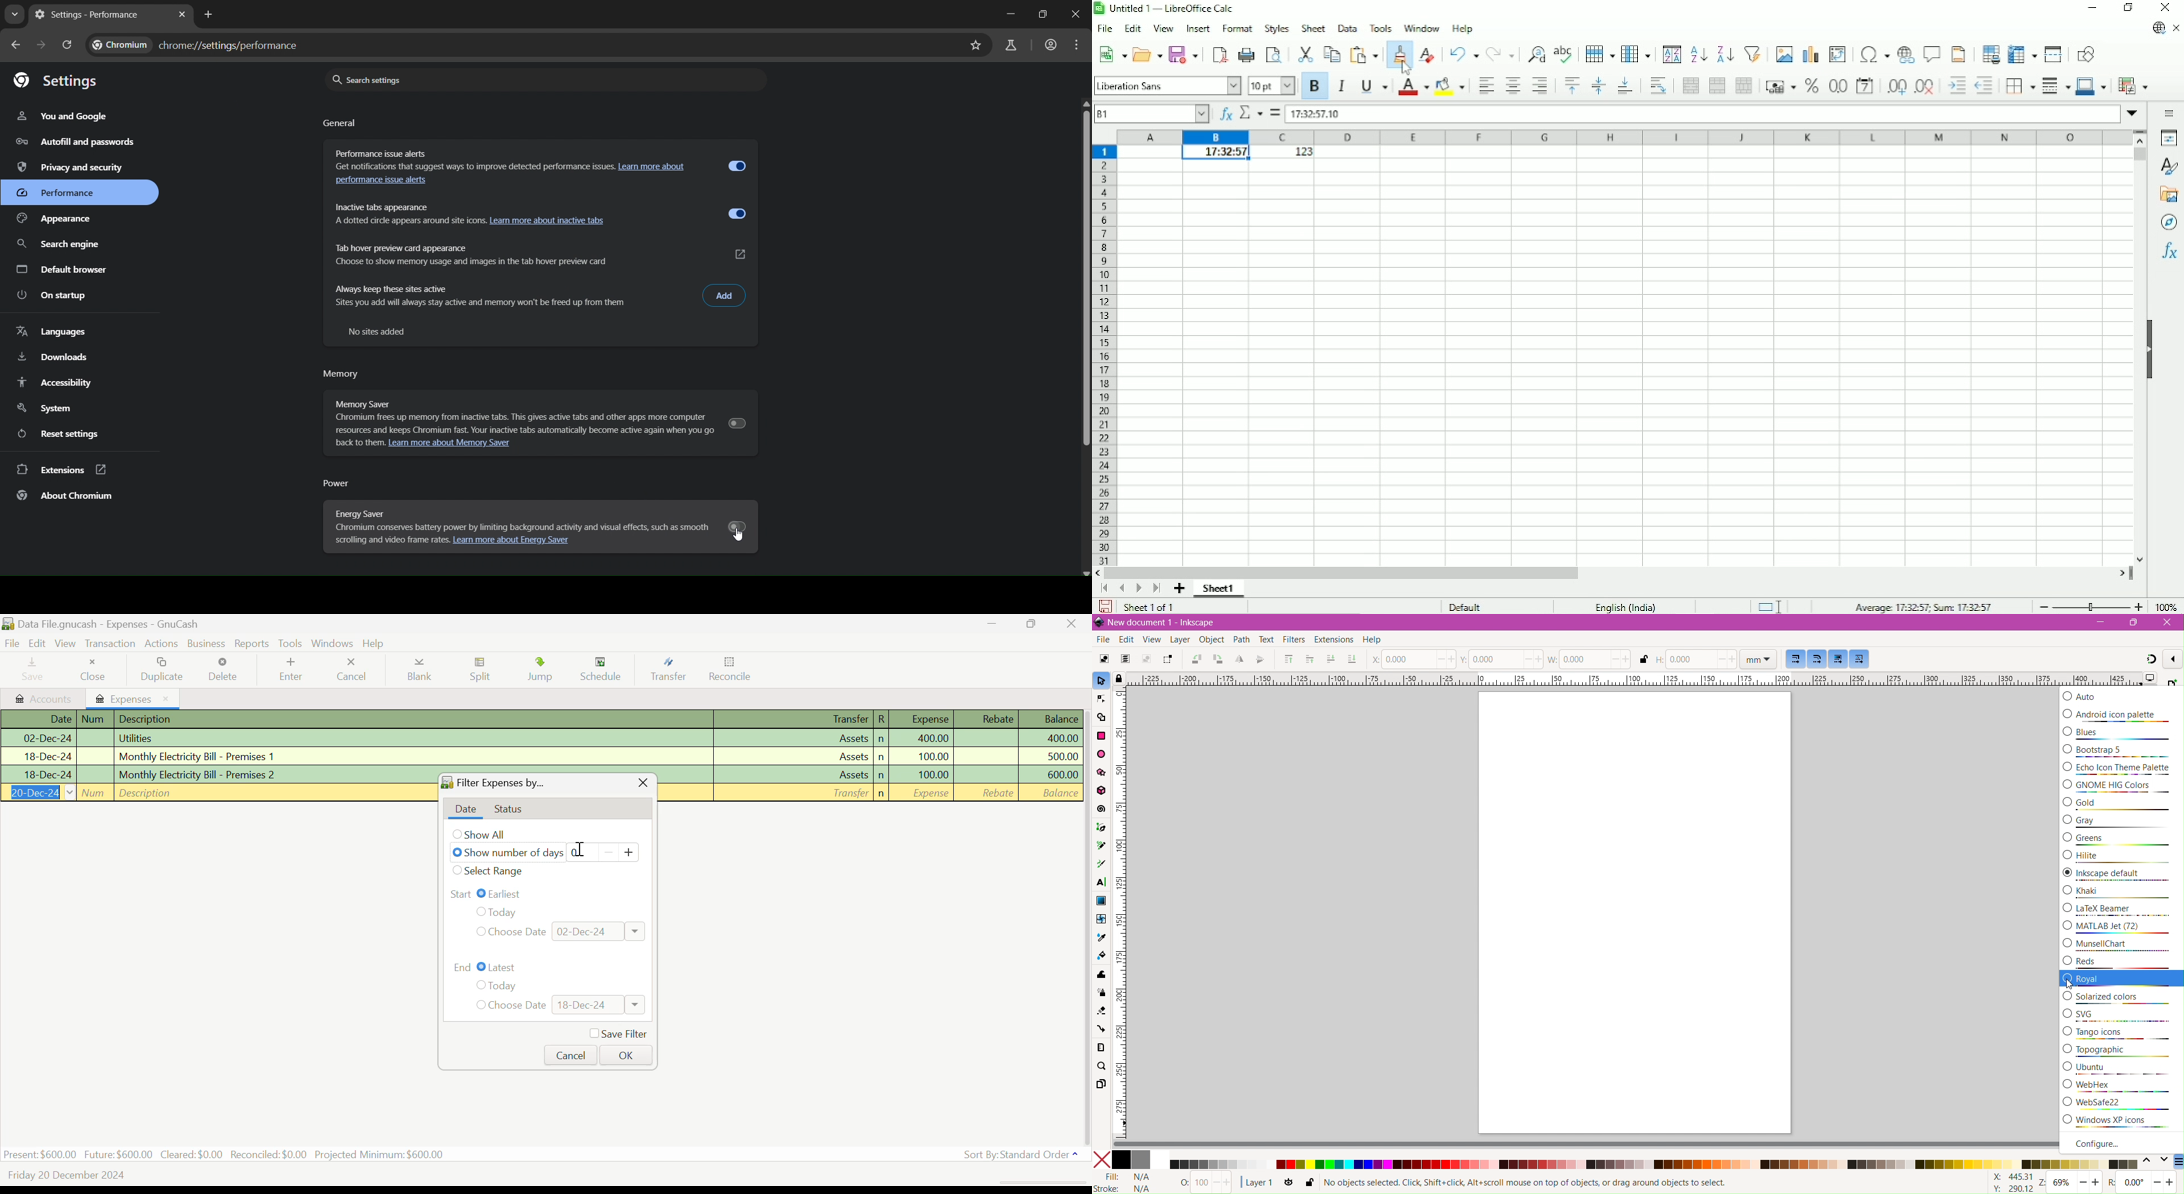 This screenshot has height=1204, width=2184. What do you see at coordinates (2167, 195) in the screenshot?
I see `Gallery` at bounding box center [2167, 195].